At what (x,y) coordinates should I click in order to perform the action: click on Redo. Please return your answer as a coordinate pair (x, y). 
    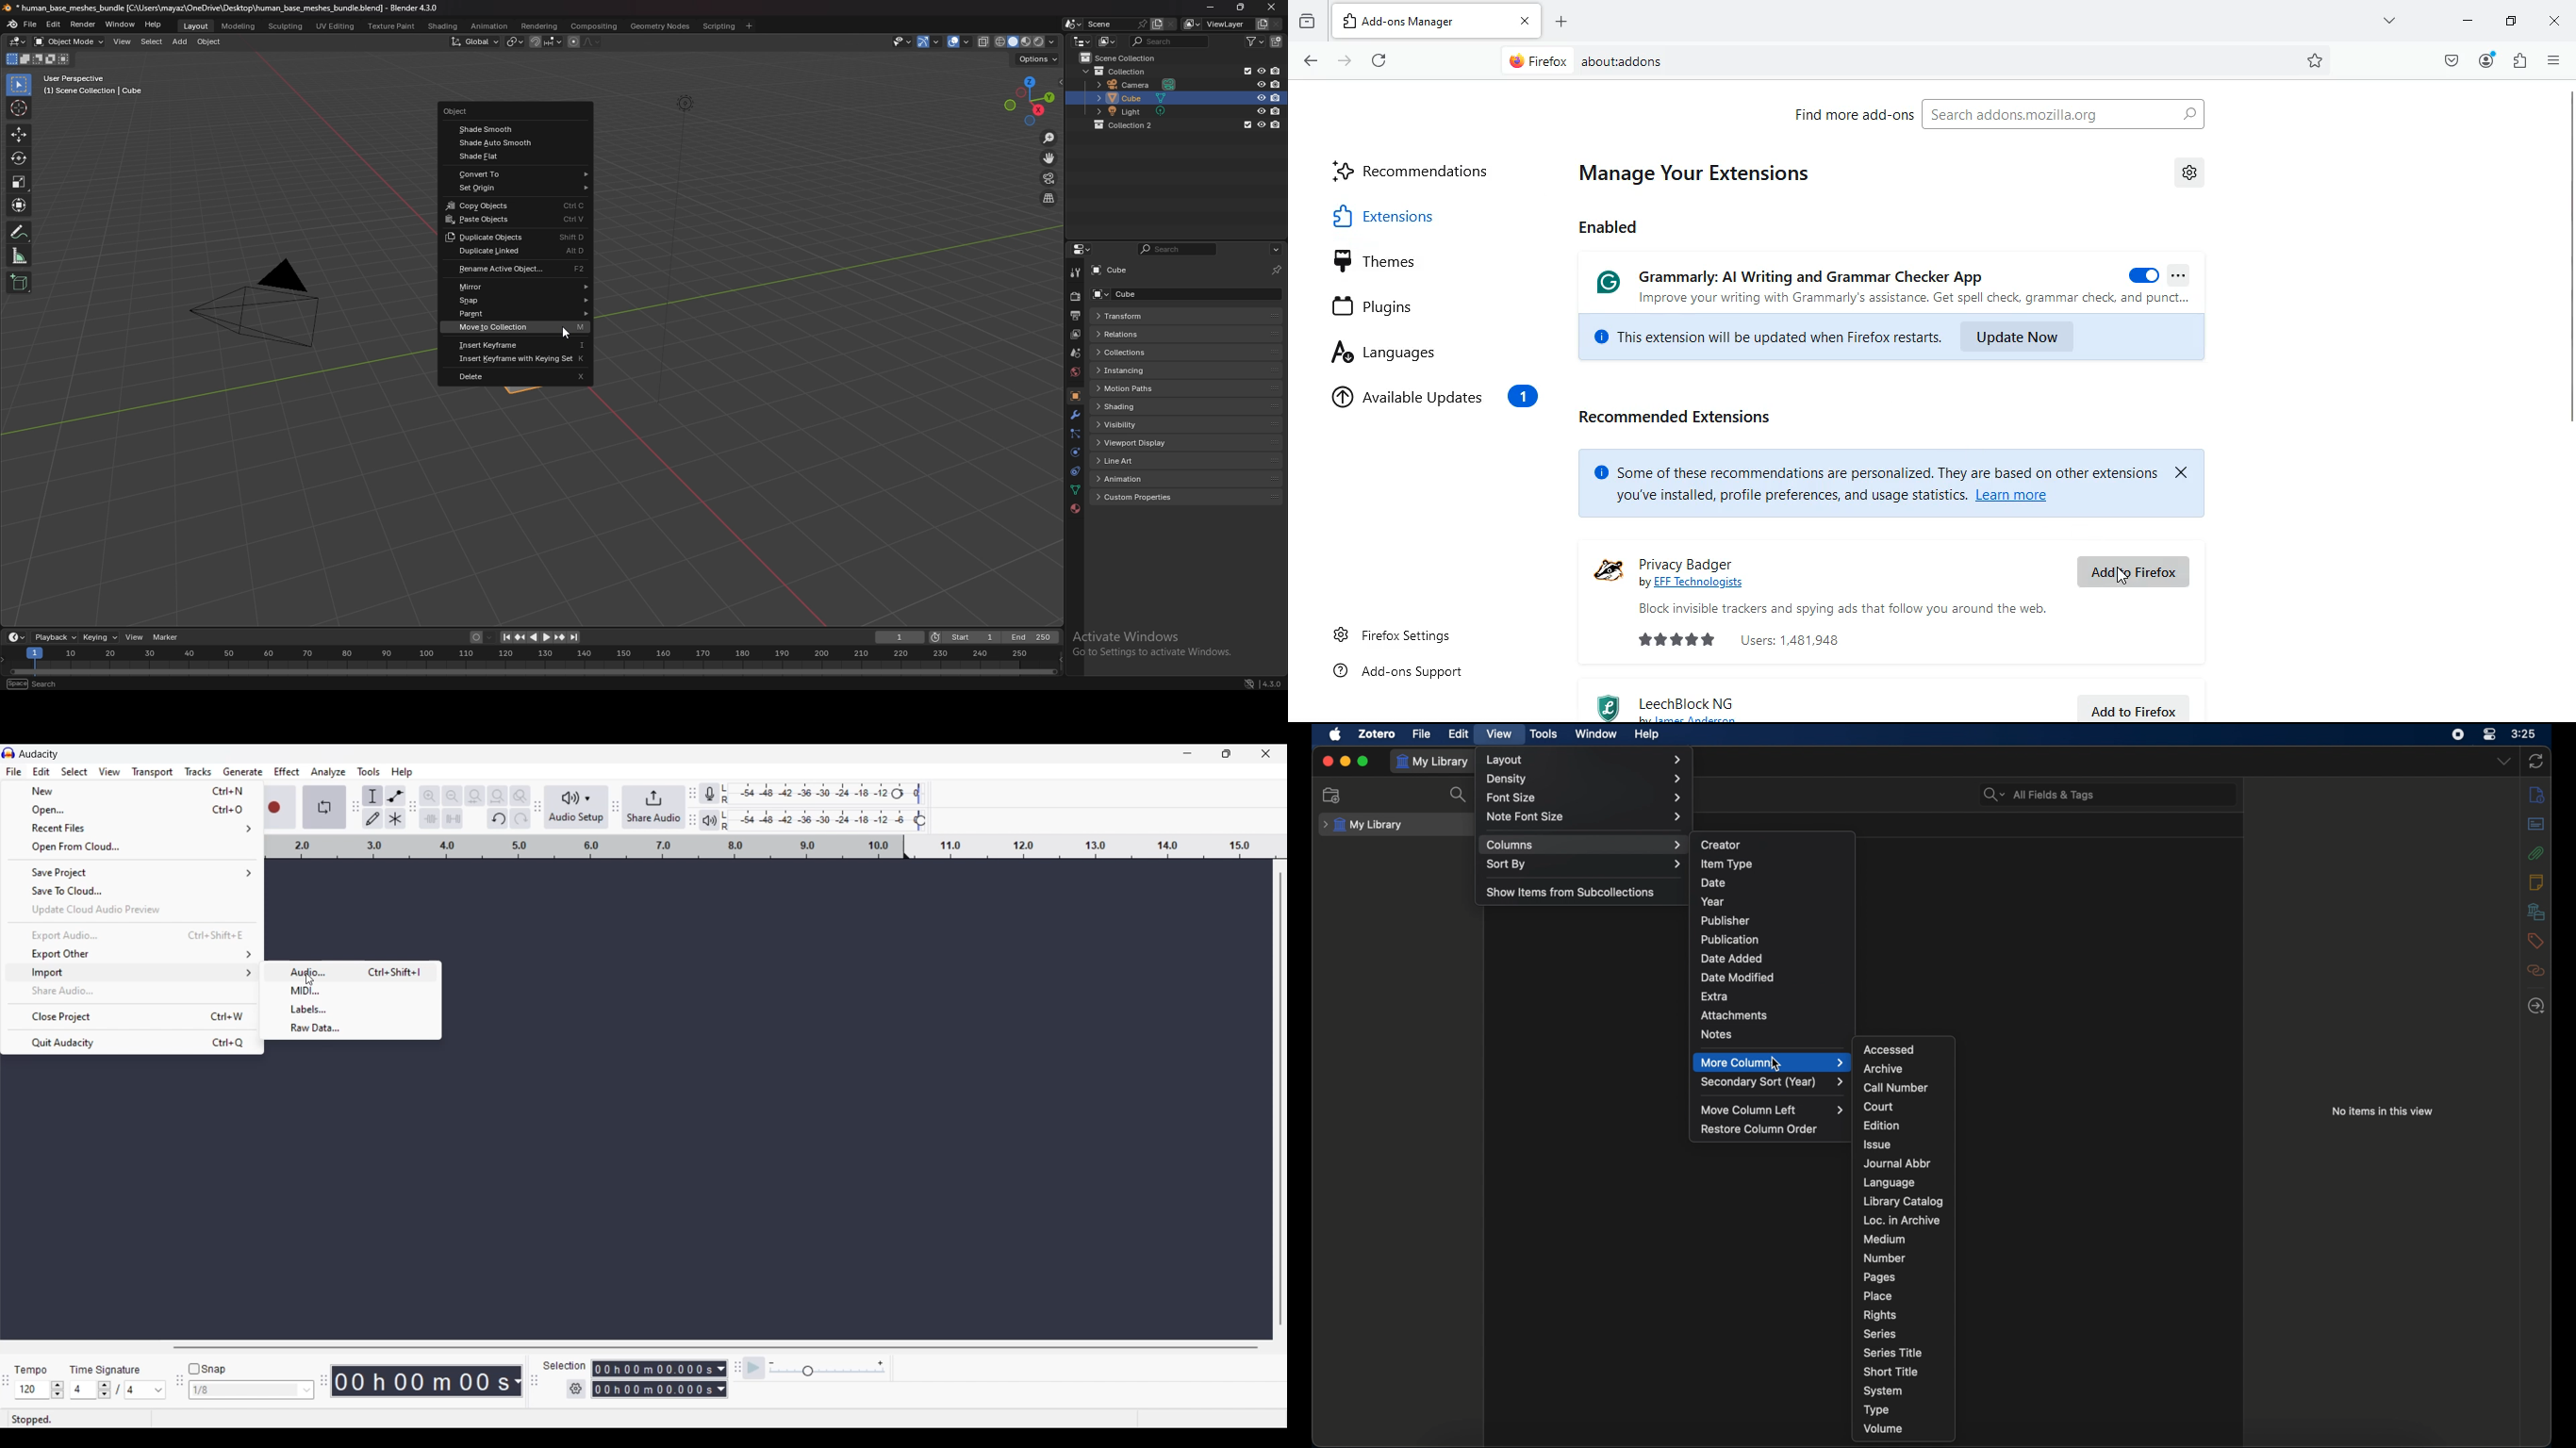
    Looking at the image, I should click on (518, 819).